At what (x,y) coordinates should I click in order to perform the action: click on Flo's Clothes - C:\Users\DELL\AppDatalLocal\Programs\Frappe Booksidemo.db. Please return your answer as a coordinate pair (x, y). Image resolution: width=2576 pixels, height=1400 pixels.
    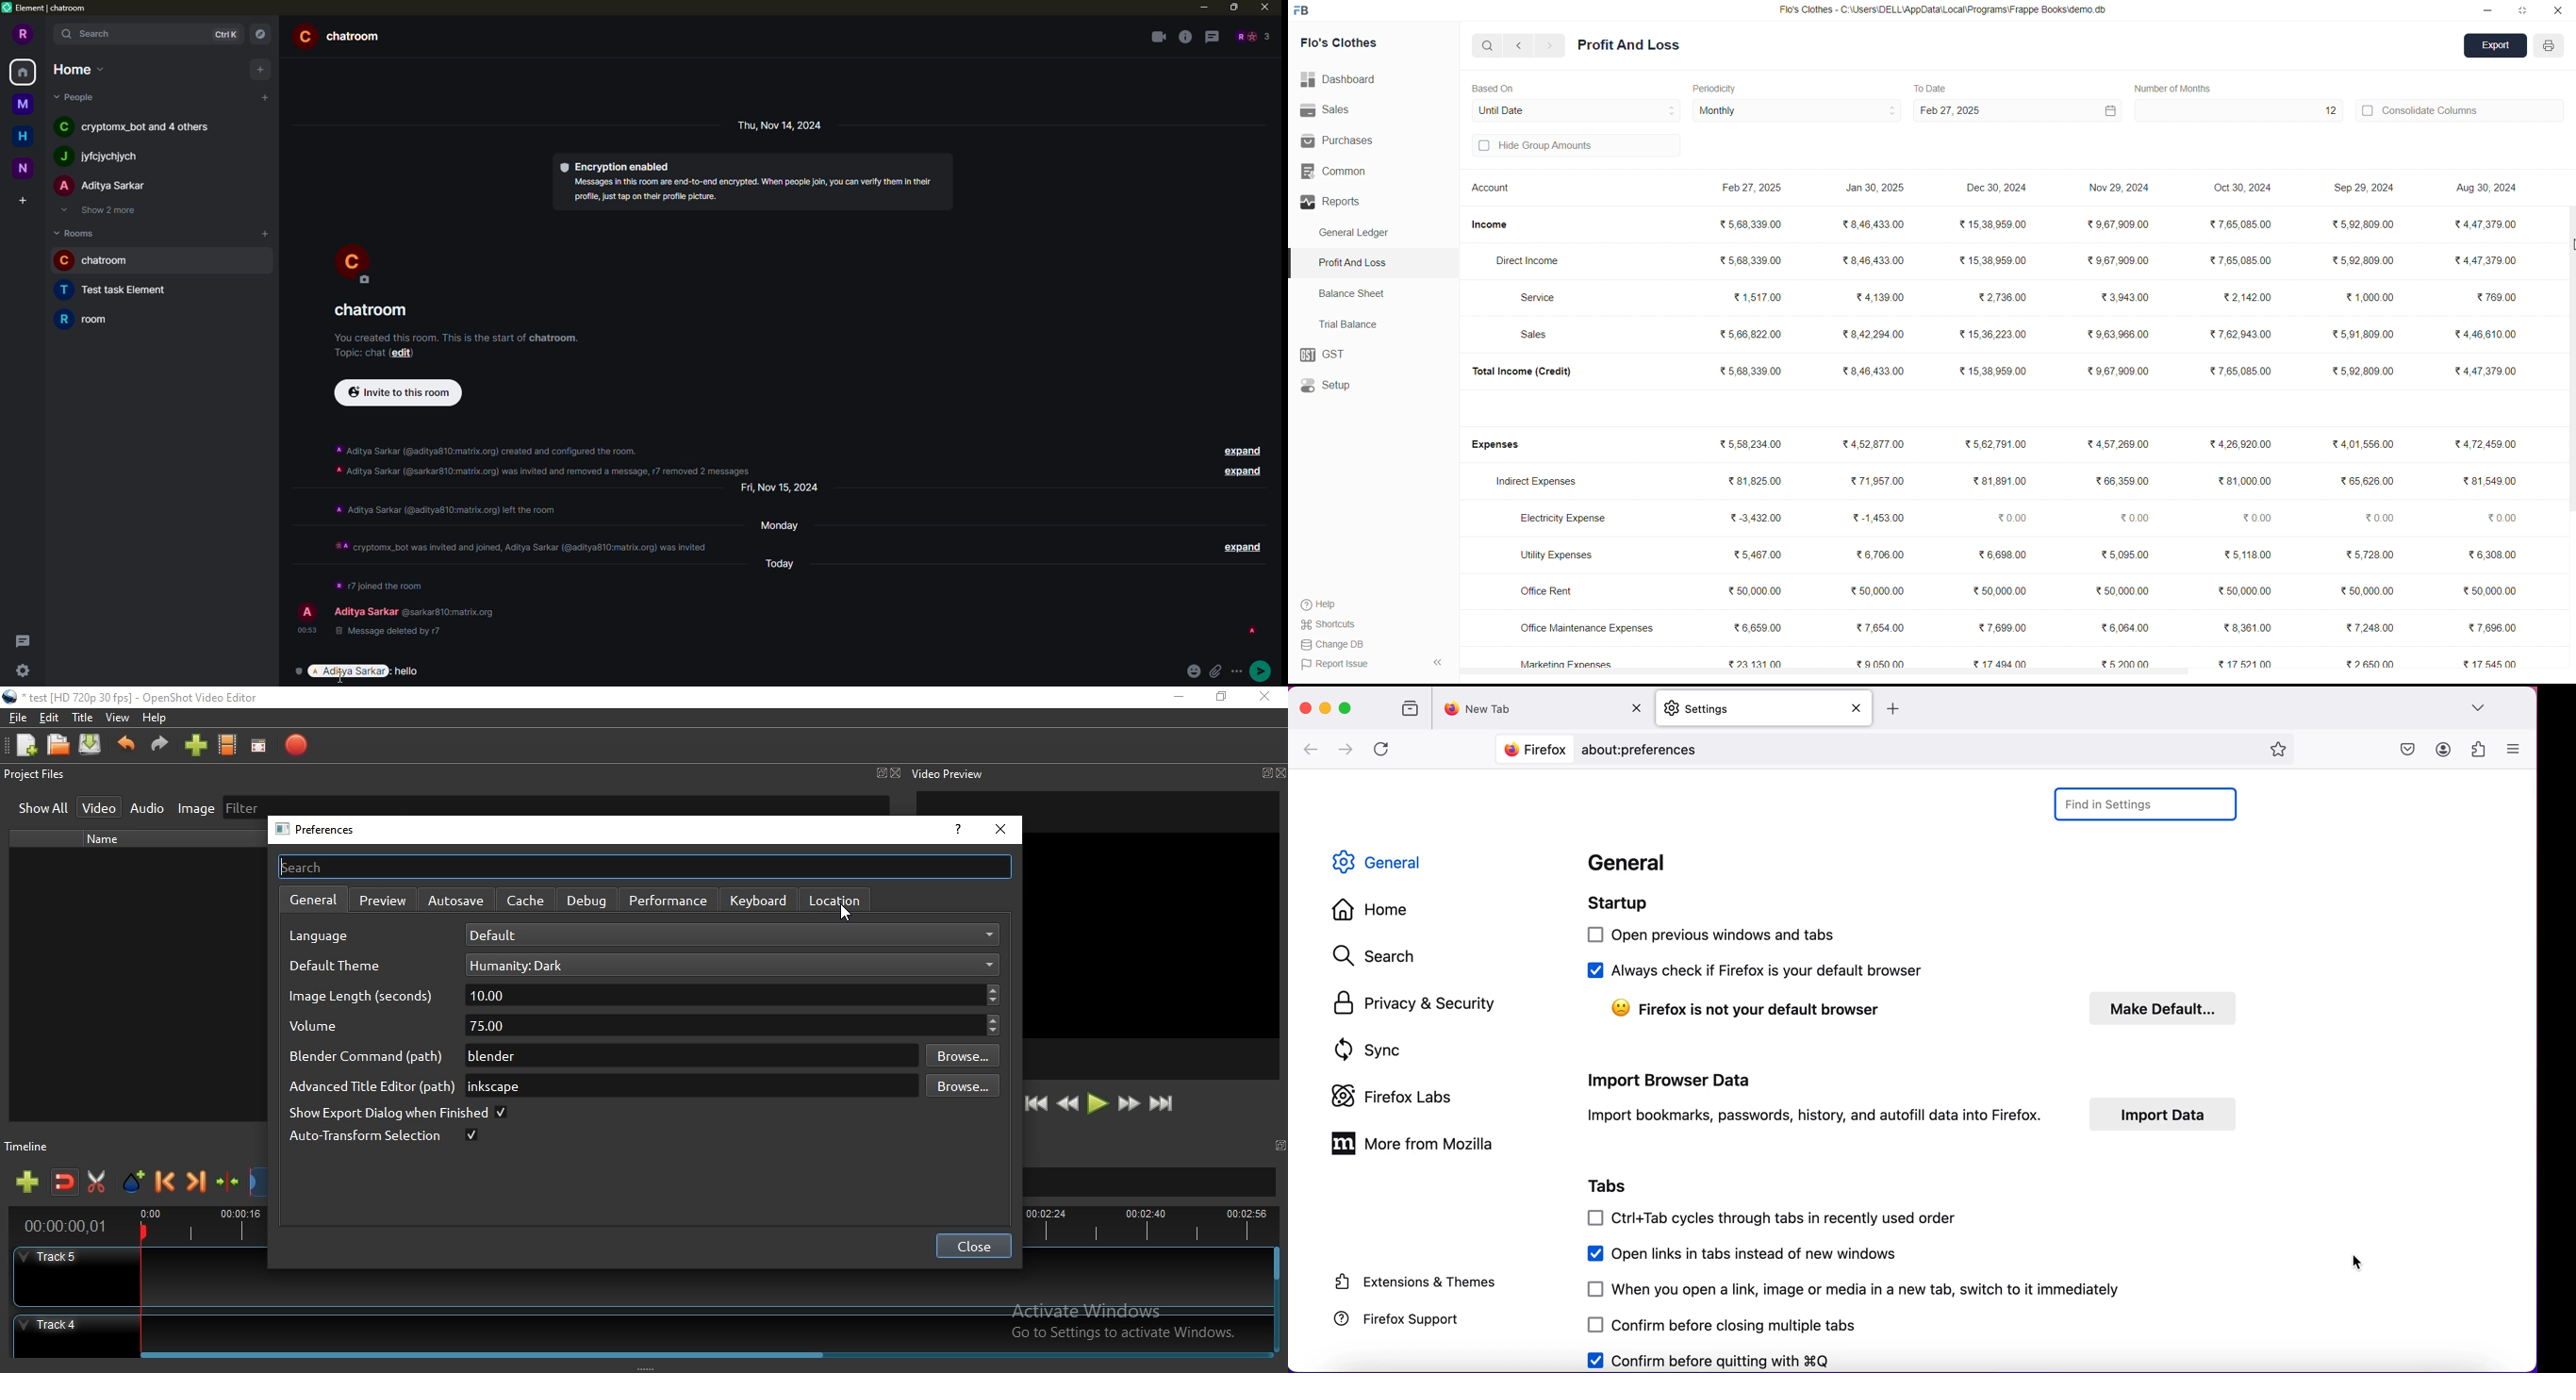
    Looking at the image, I should click on (1945, 11).